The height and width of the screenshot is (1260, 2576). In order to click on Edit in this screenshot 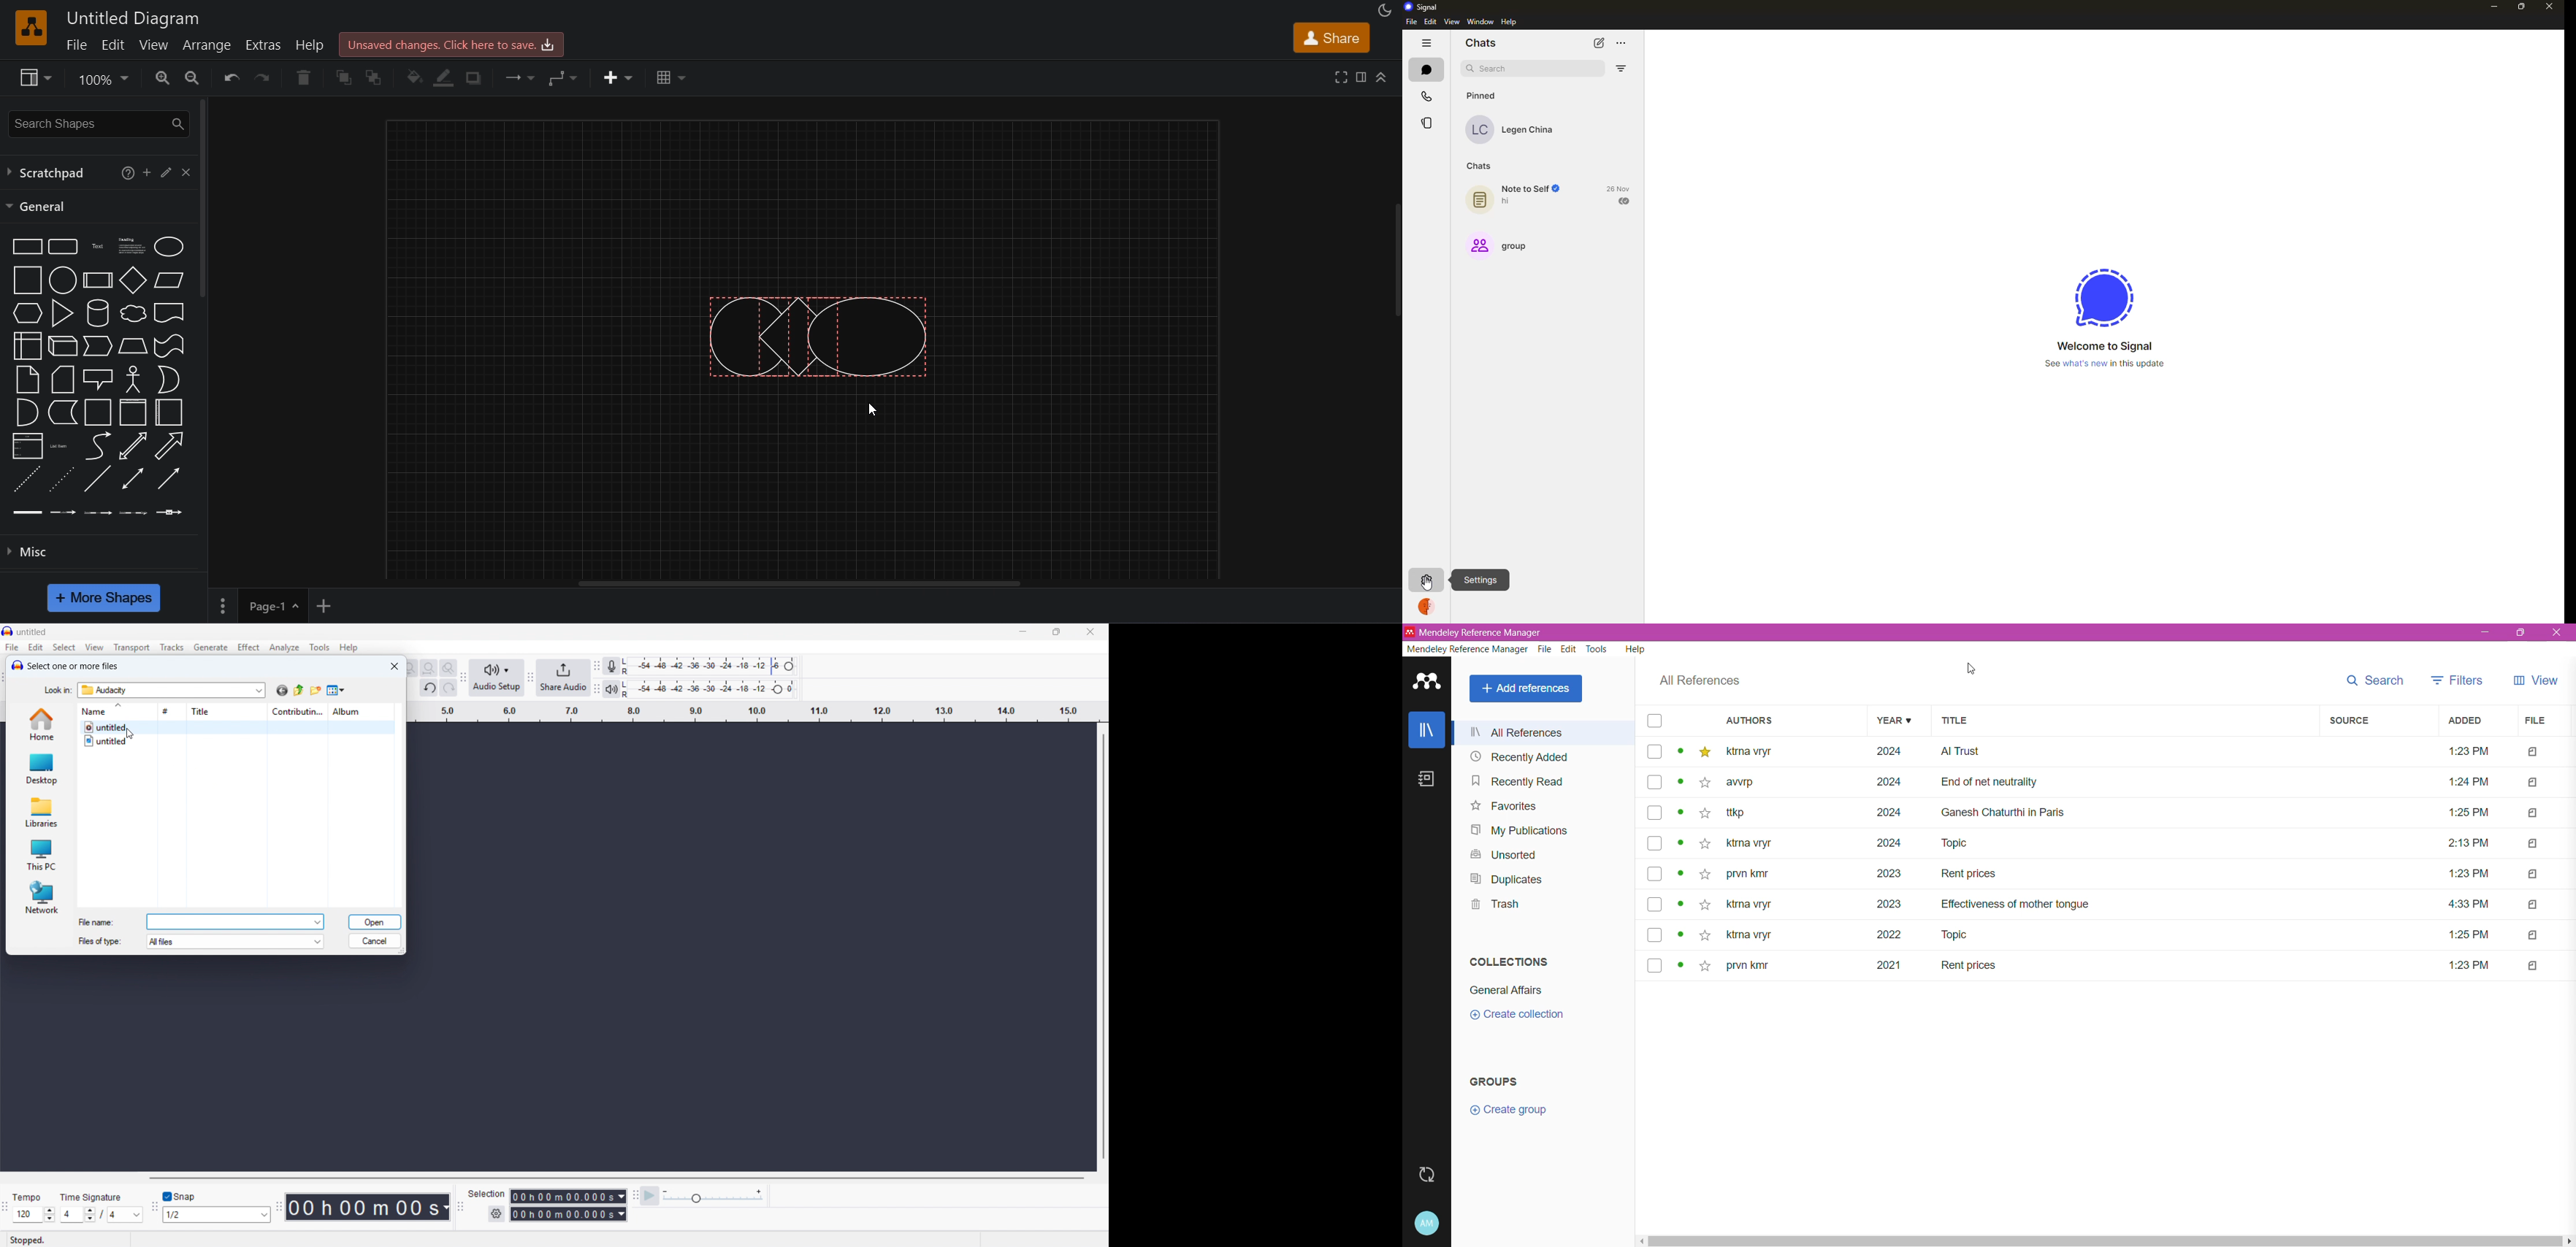, I will do `click(1569, 650)`.